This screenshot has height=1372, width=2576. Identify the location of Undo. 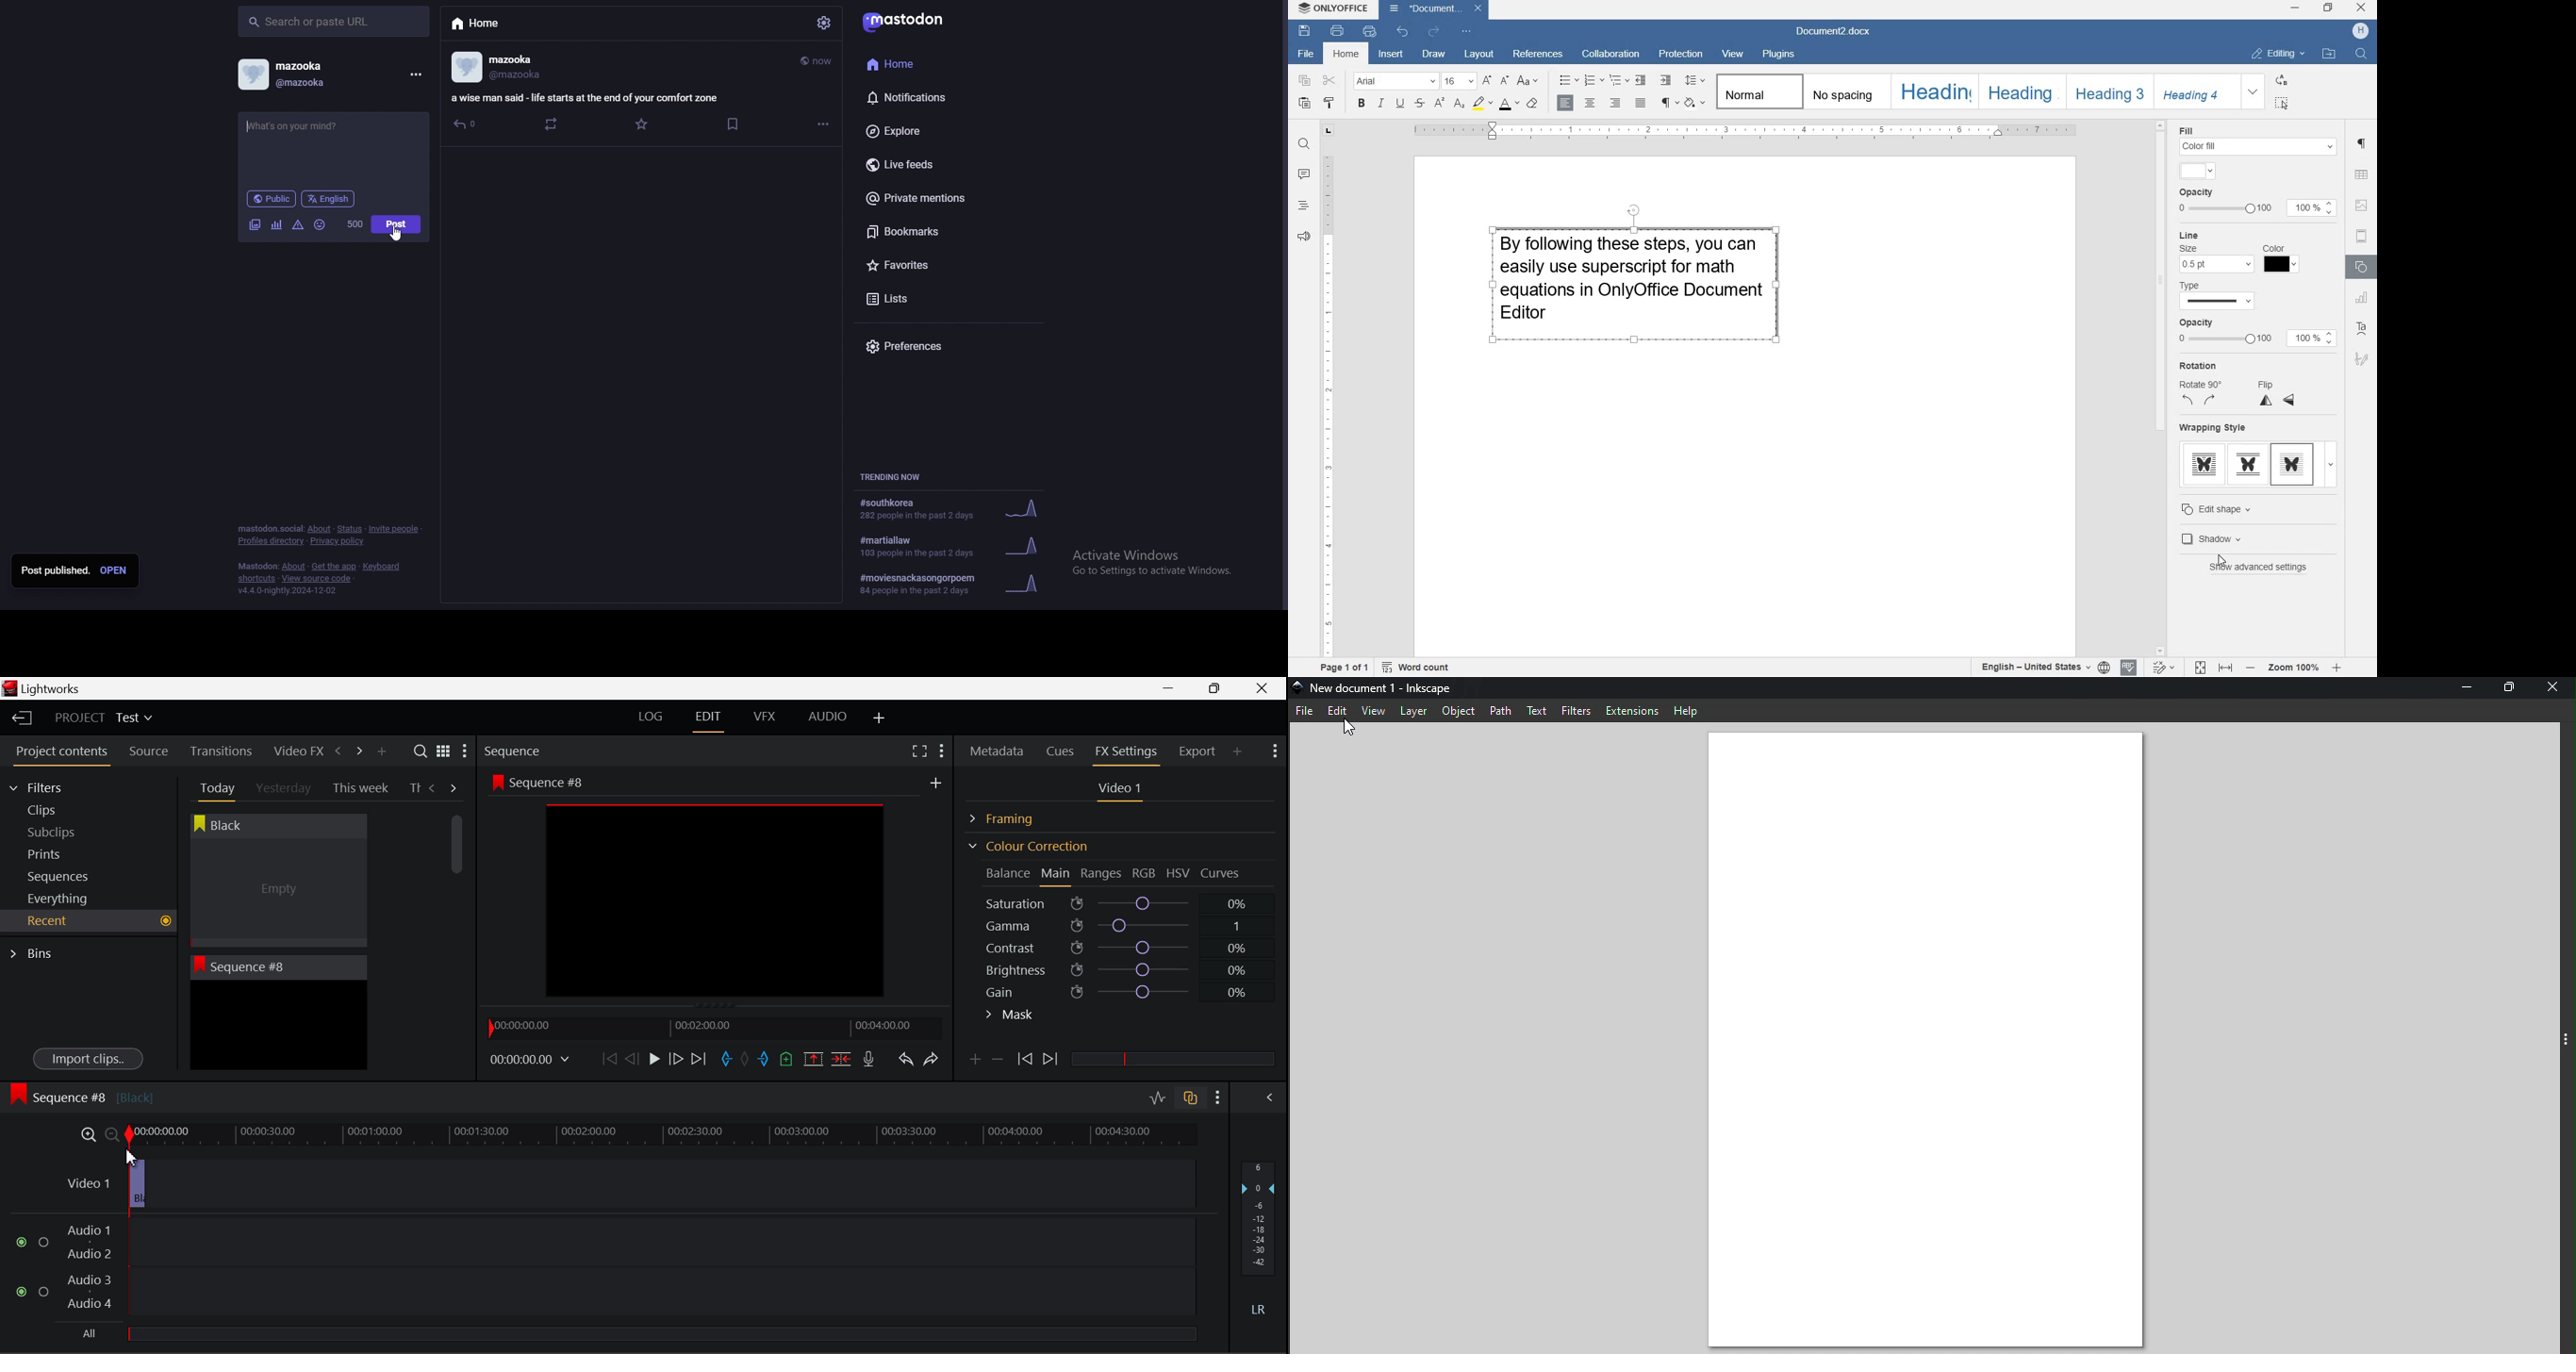
(906, 1062).